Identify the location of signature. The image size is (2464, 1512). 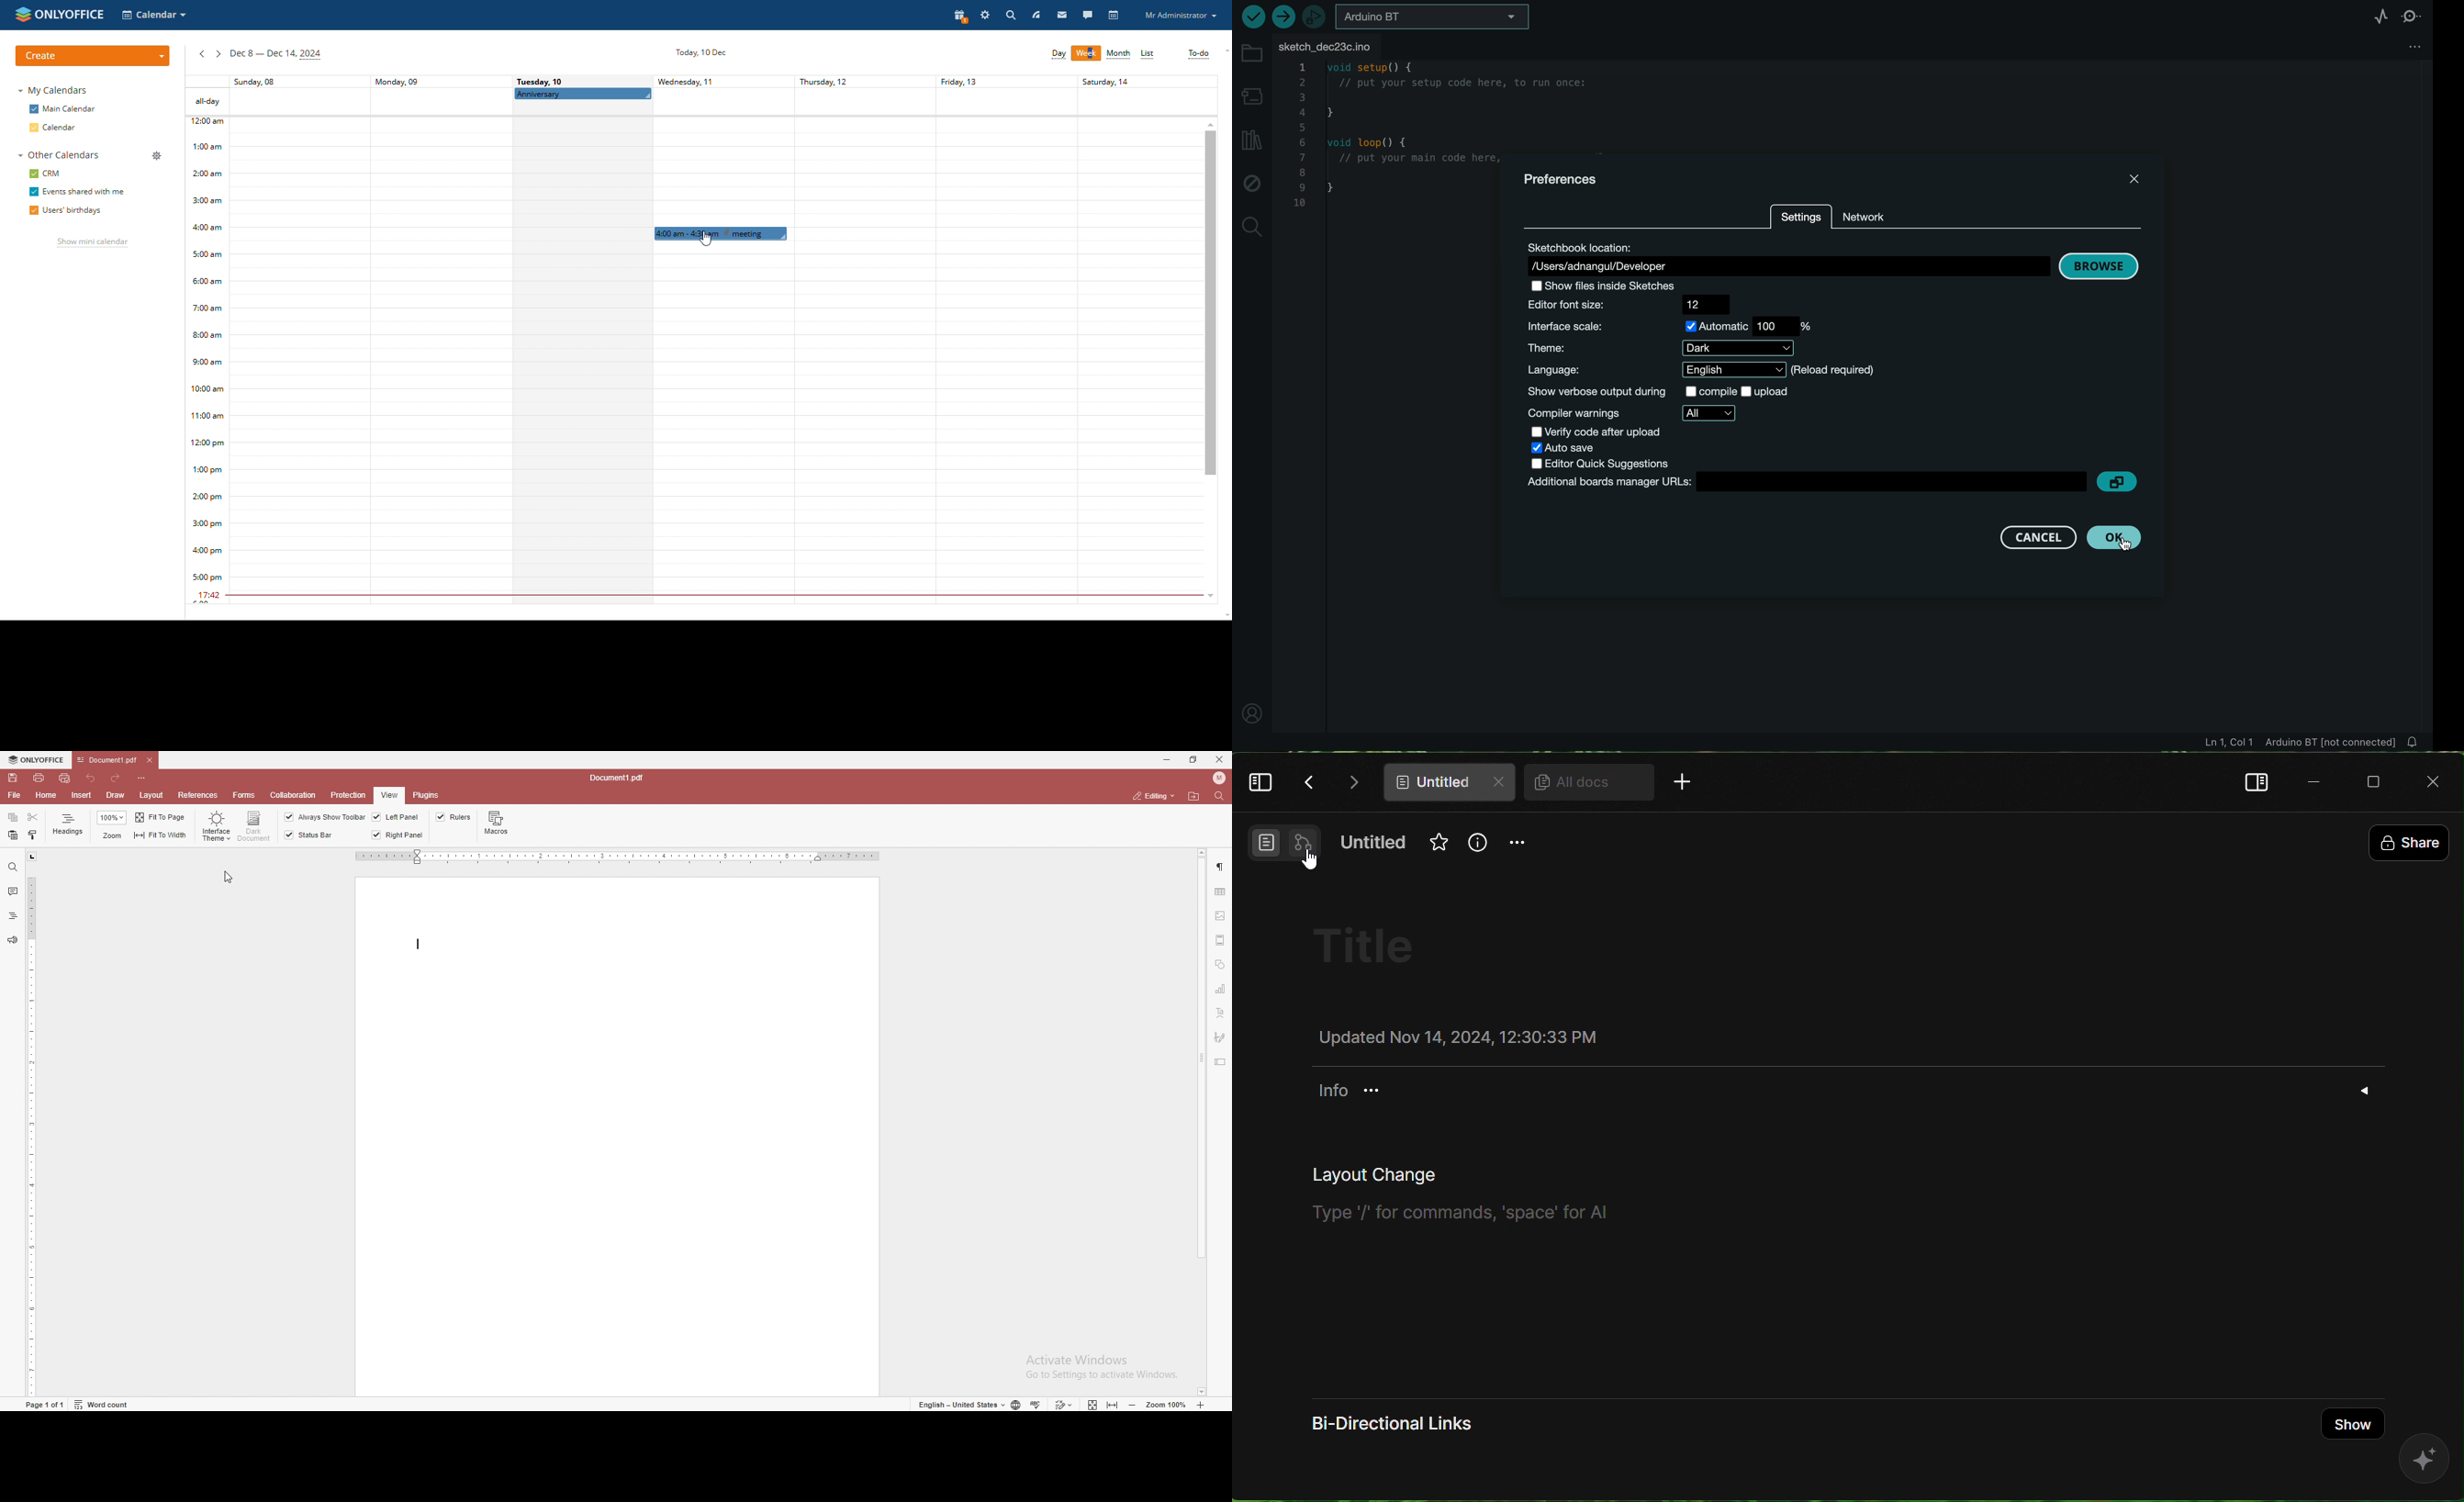
(1219, 1037).